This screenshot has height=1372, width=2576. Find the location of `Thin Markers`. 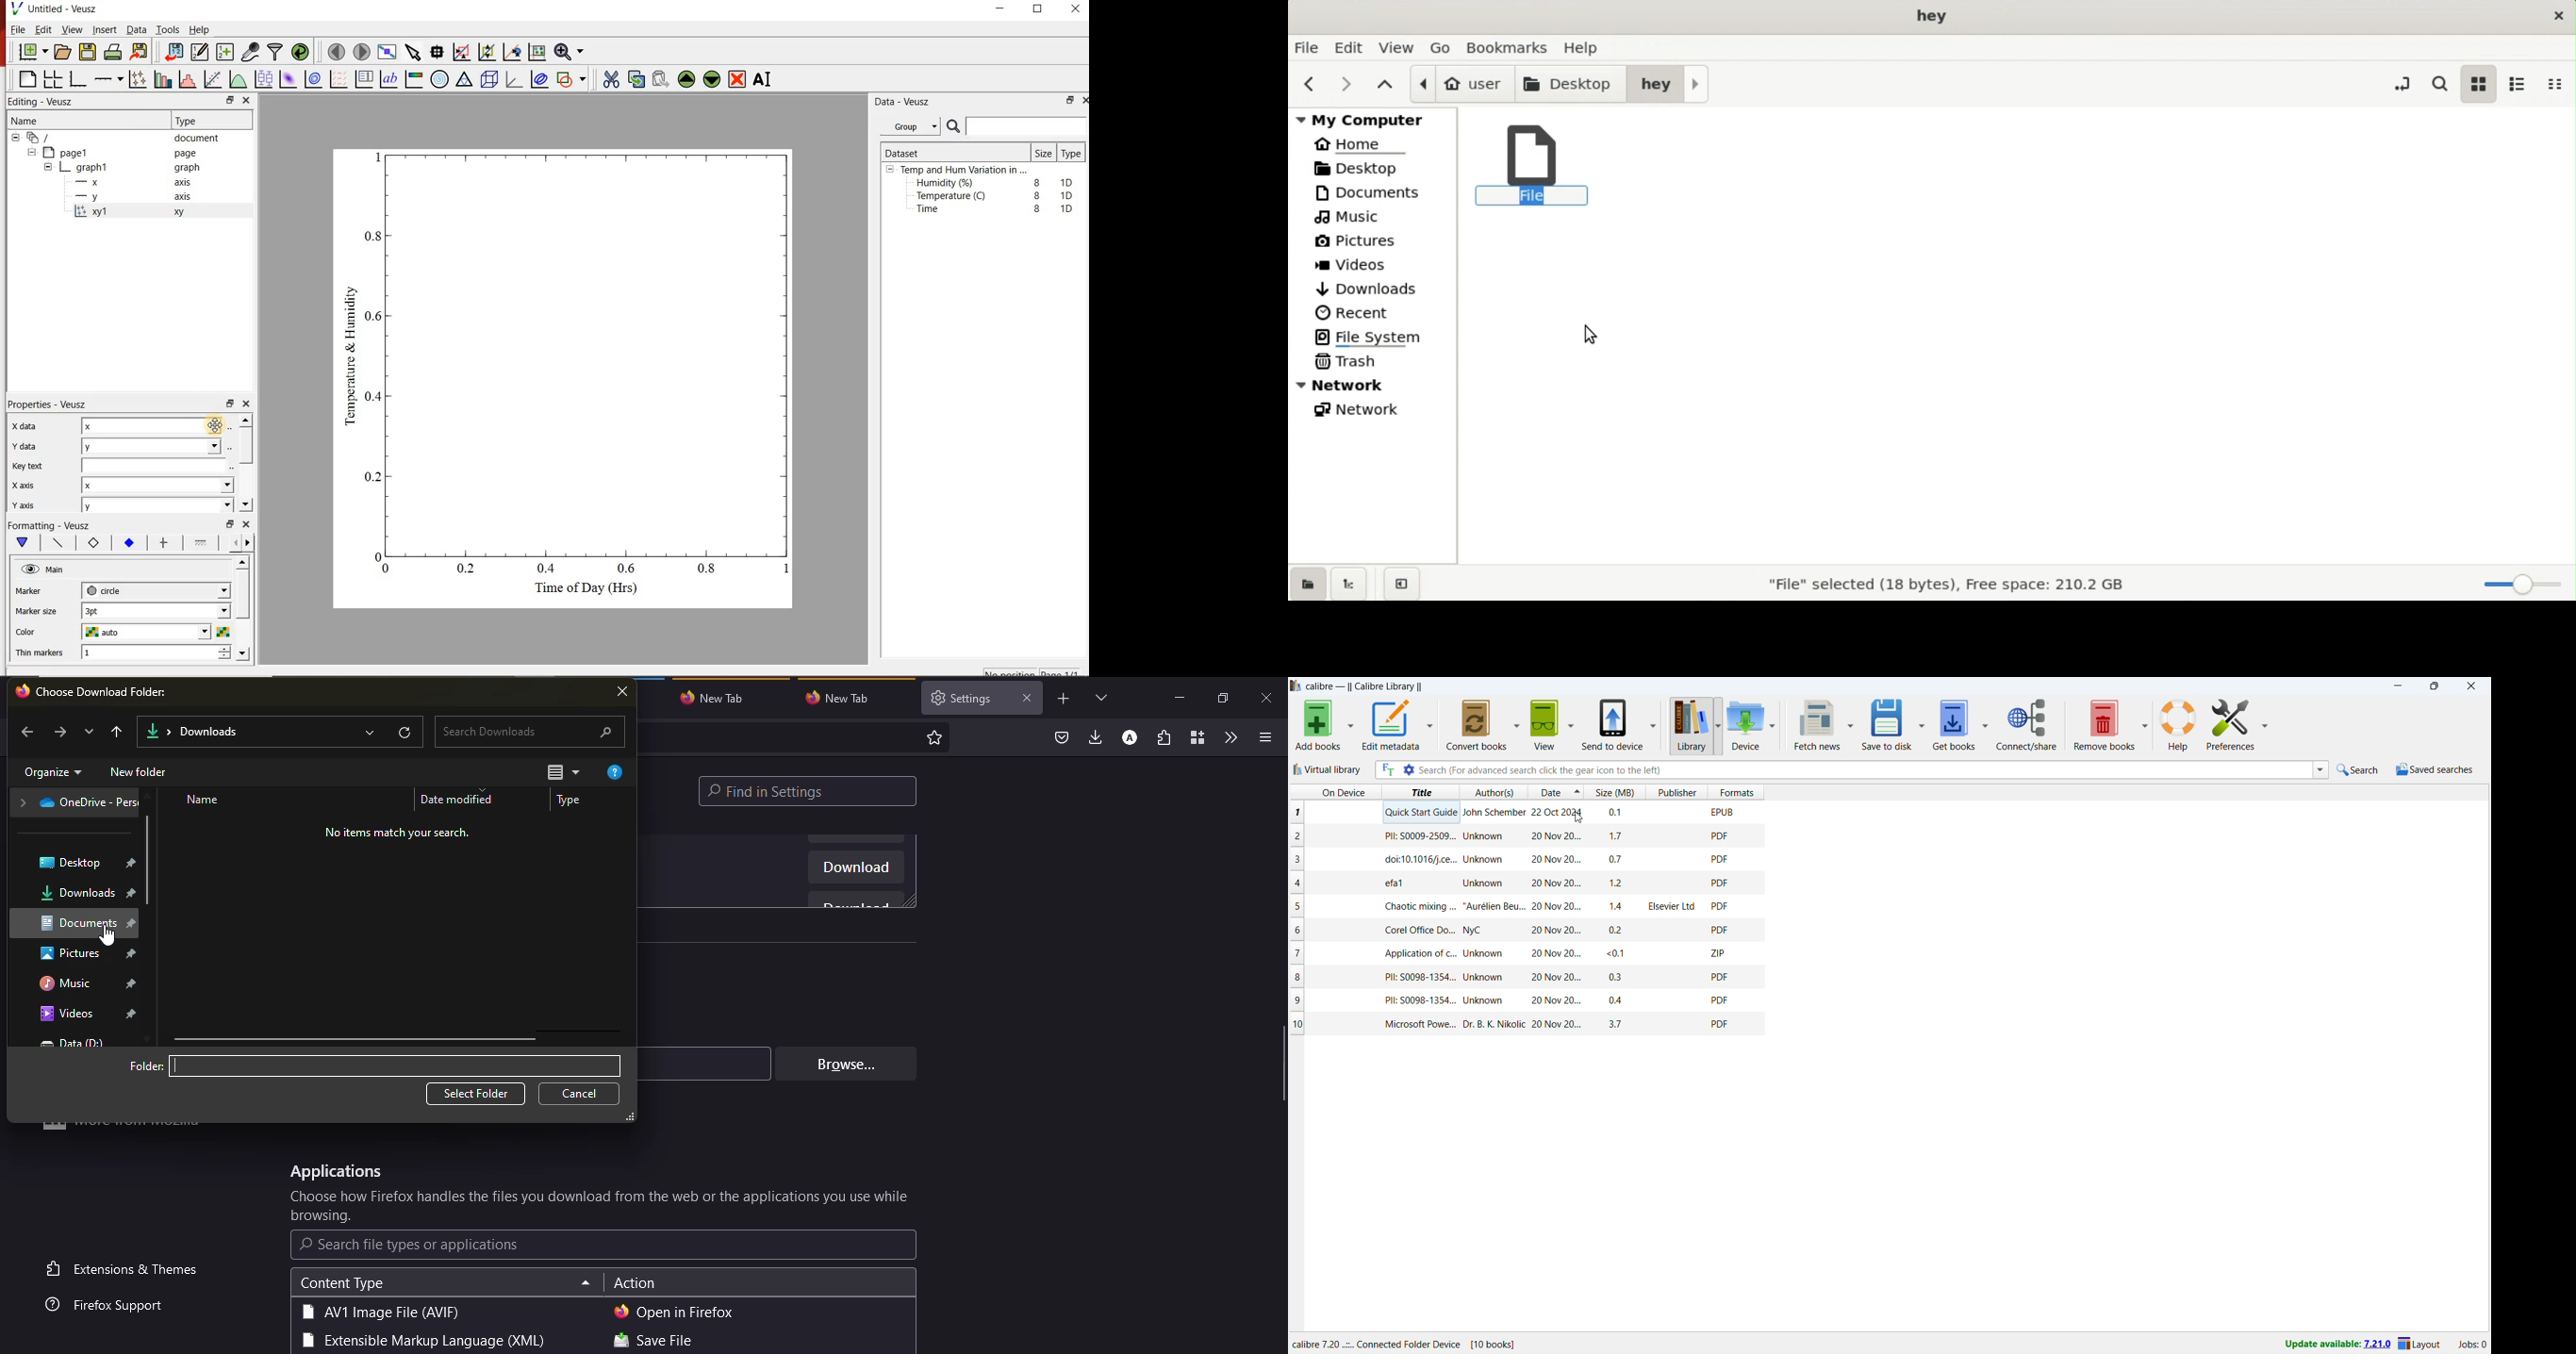

Thin Markers is located at coordinates (42, 654).